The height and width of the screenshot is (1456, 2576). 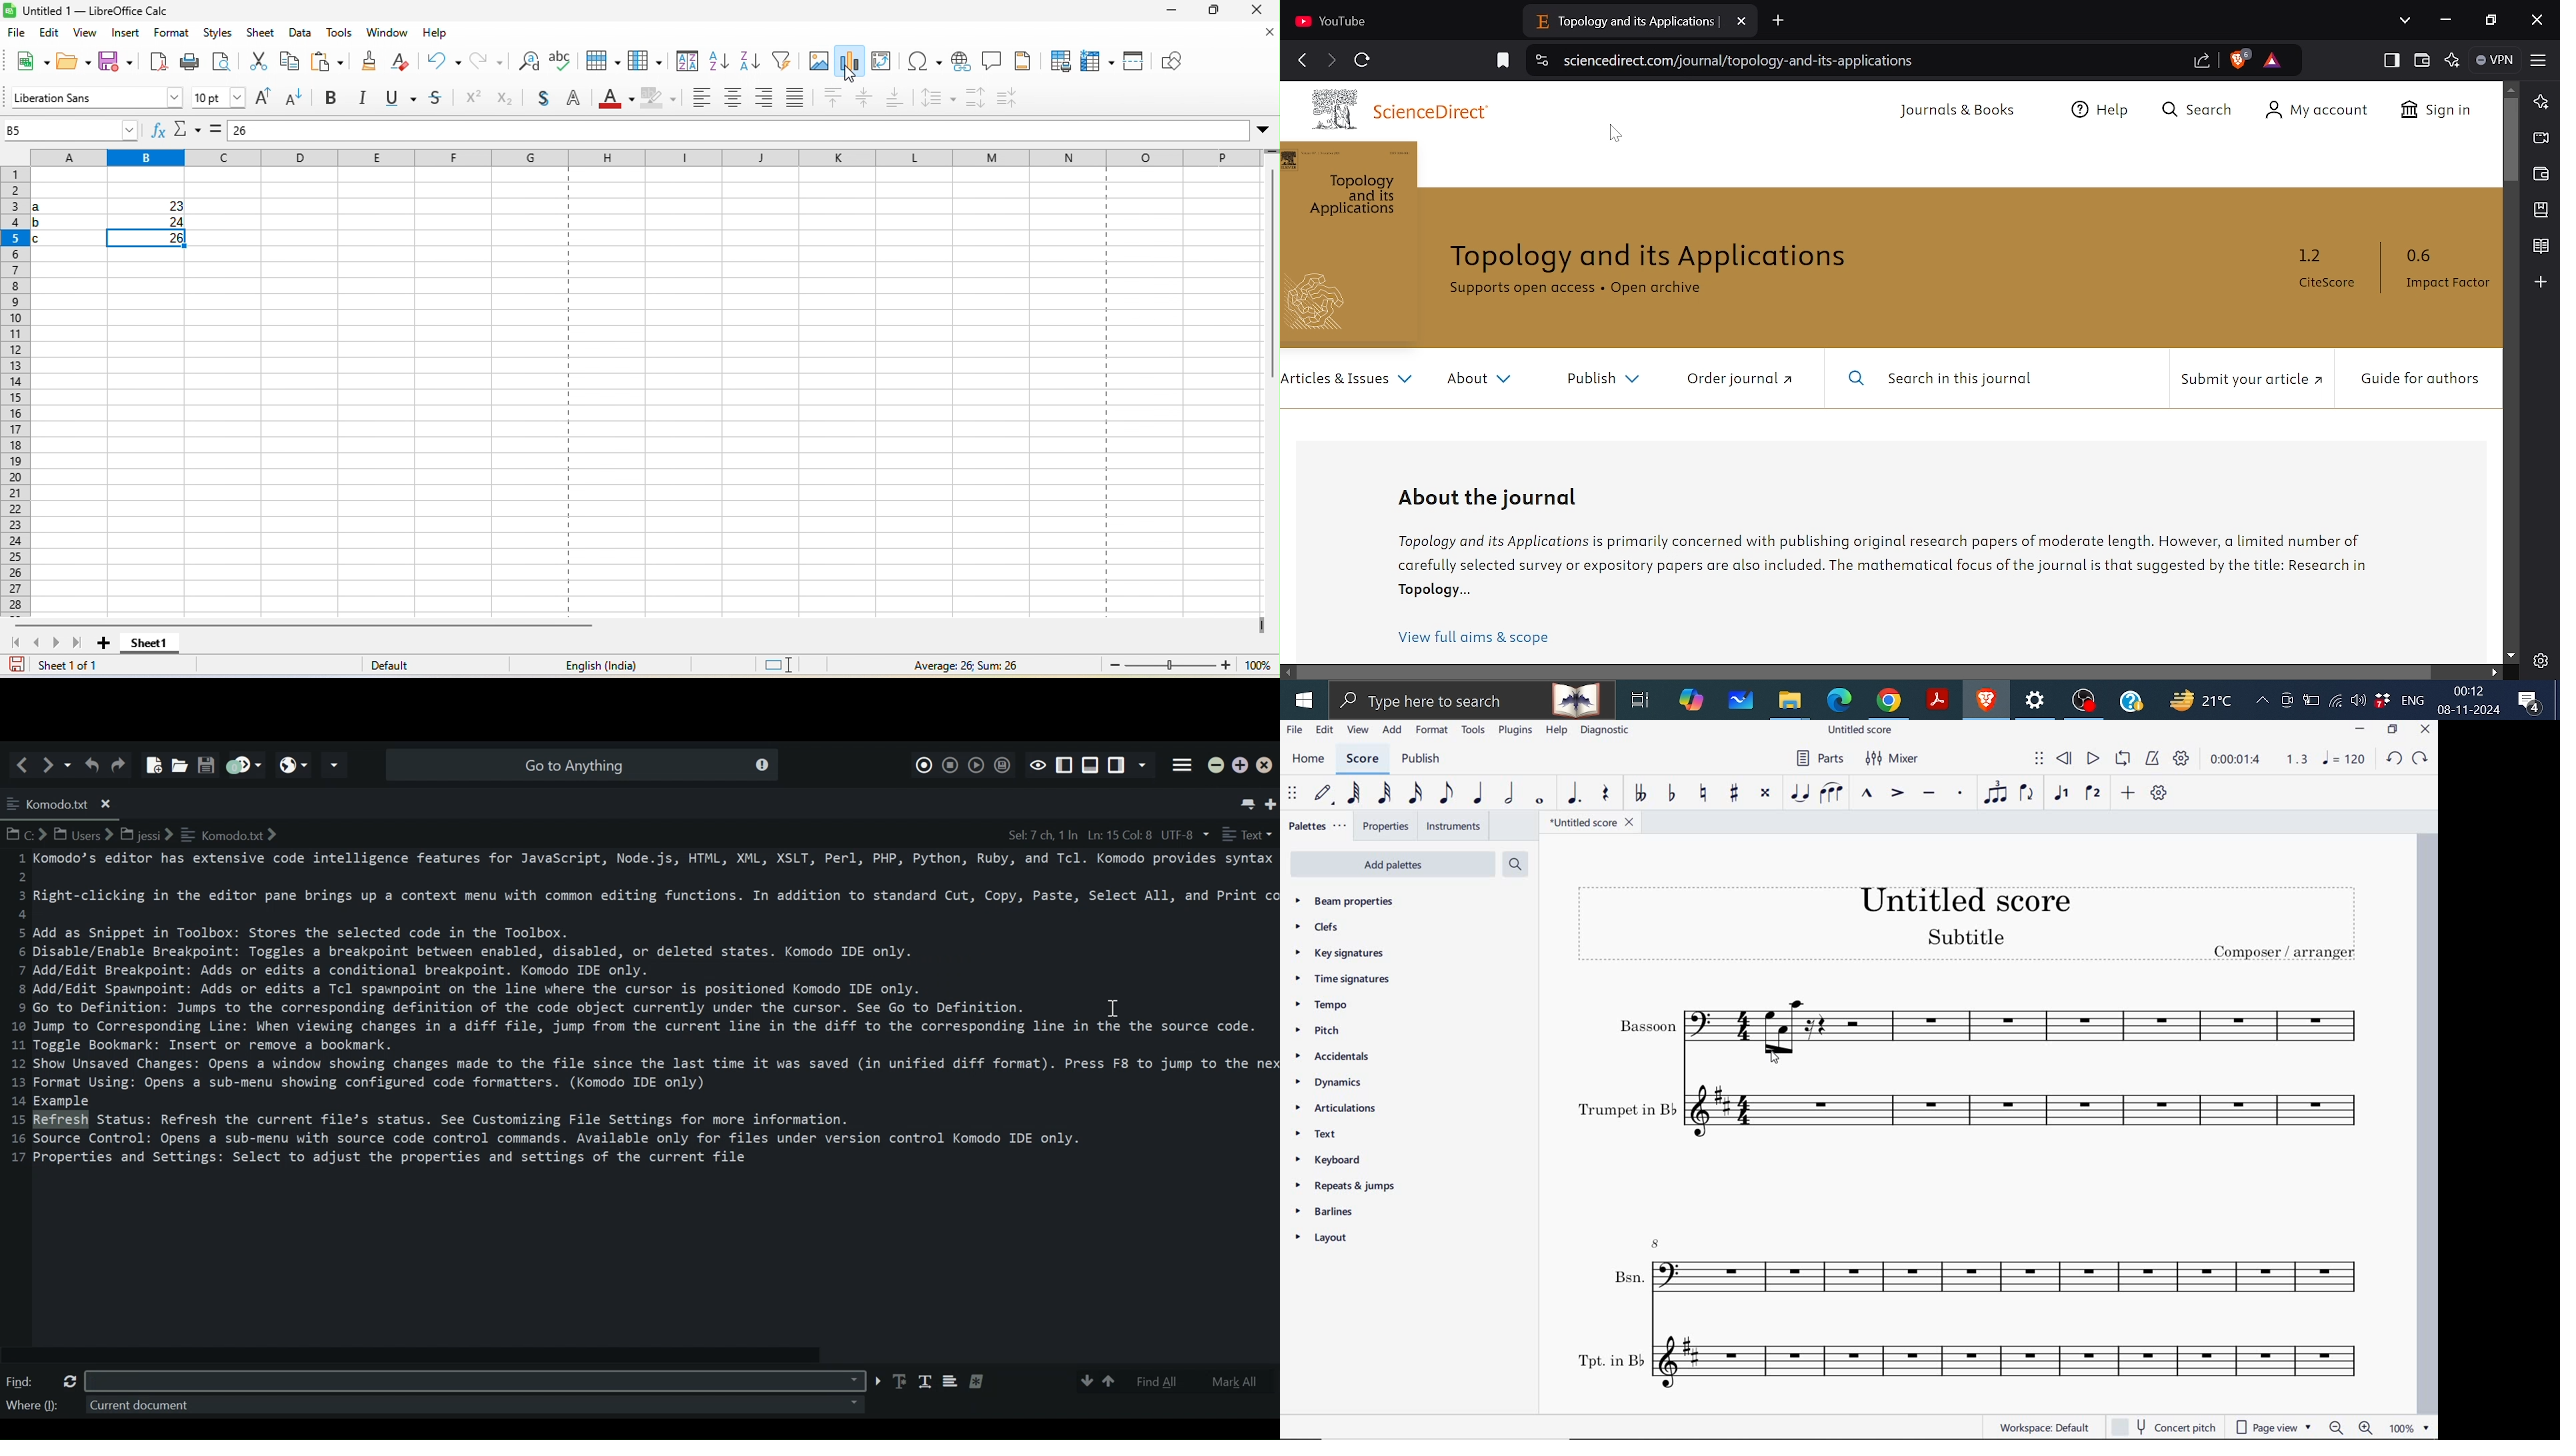 What do you see at coordinates (1766, 793) in the screenshot?
I see `toggle double-sharp` at bounding box center [1766, 793].